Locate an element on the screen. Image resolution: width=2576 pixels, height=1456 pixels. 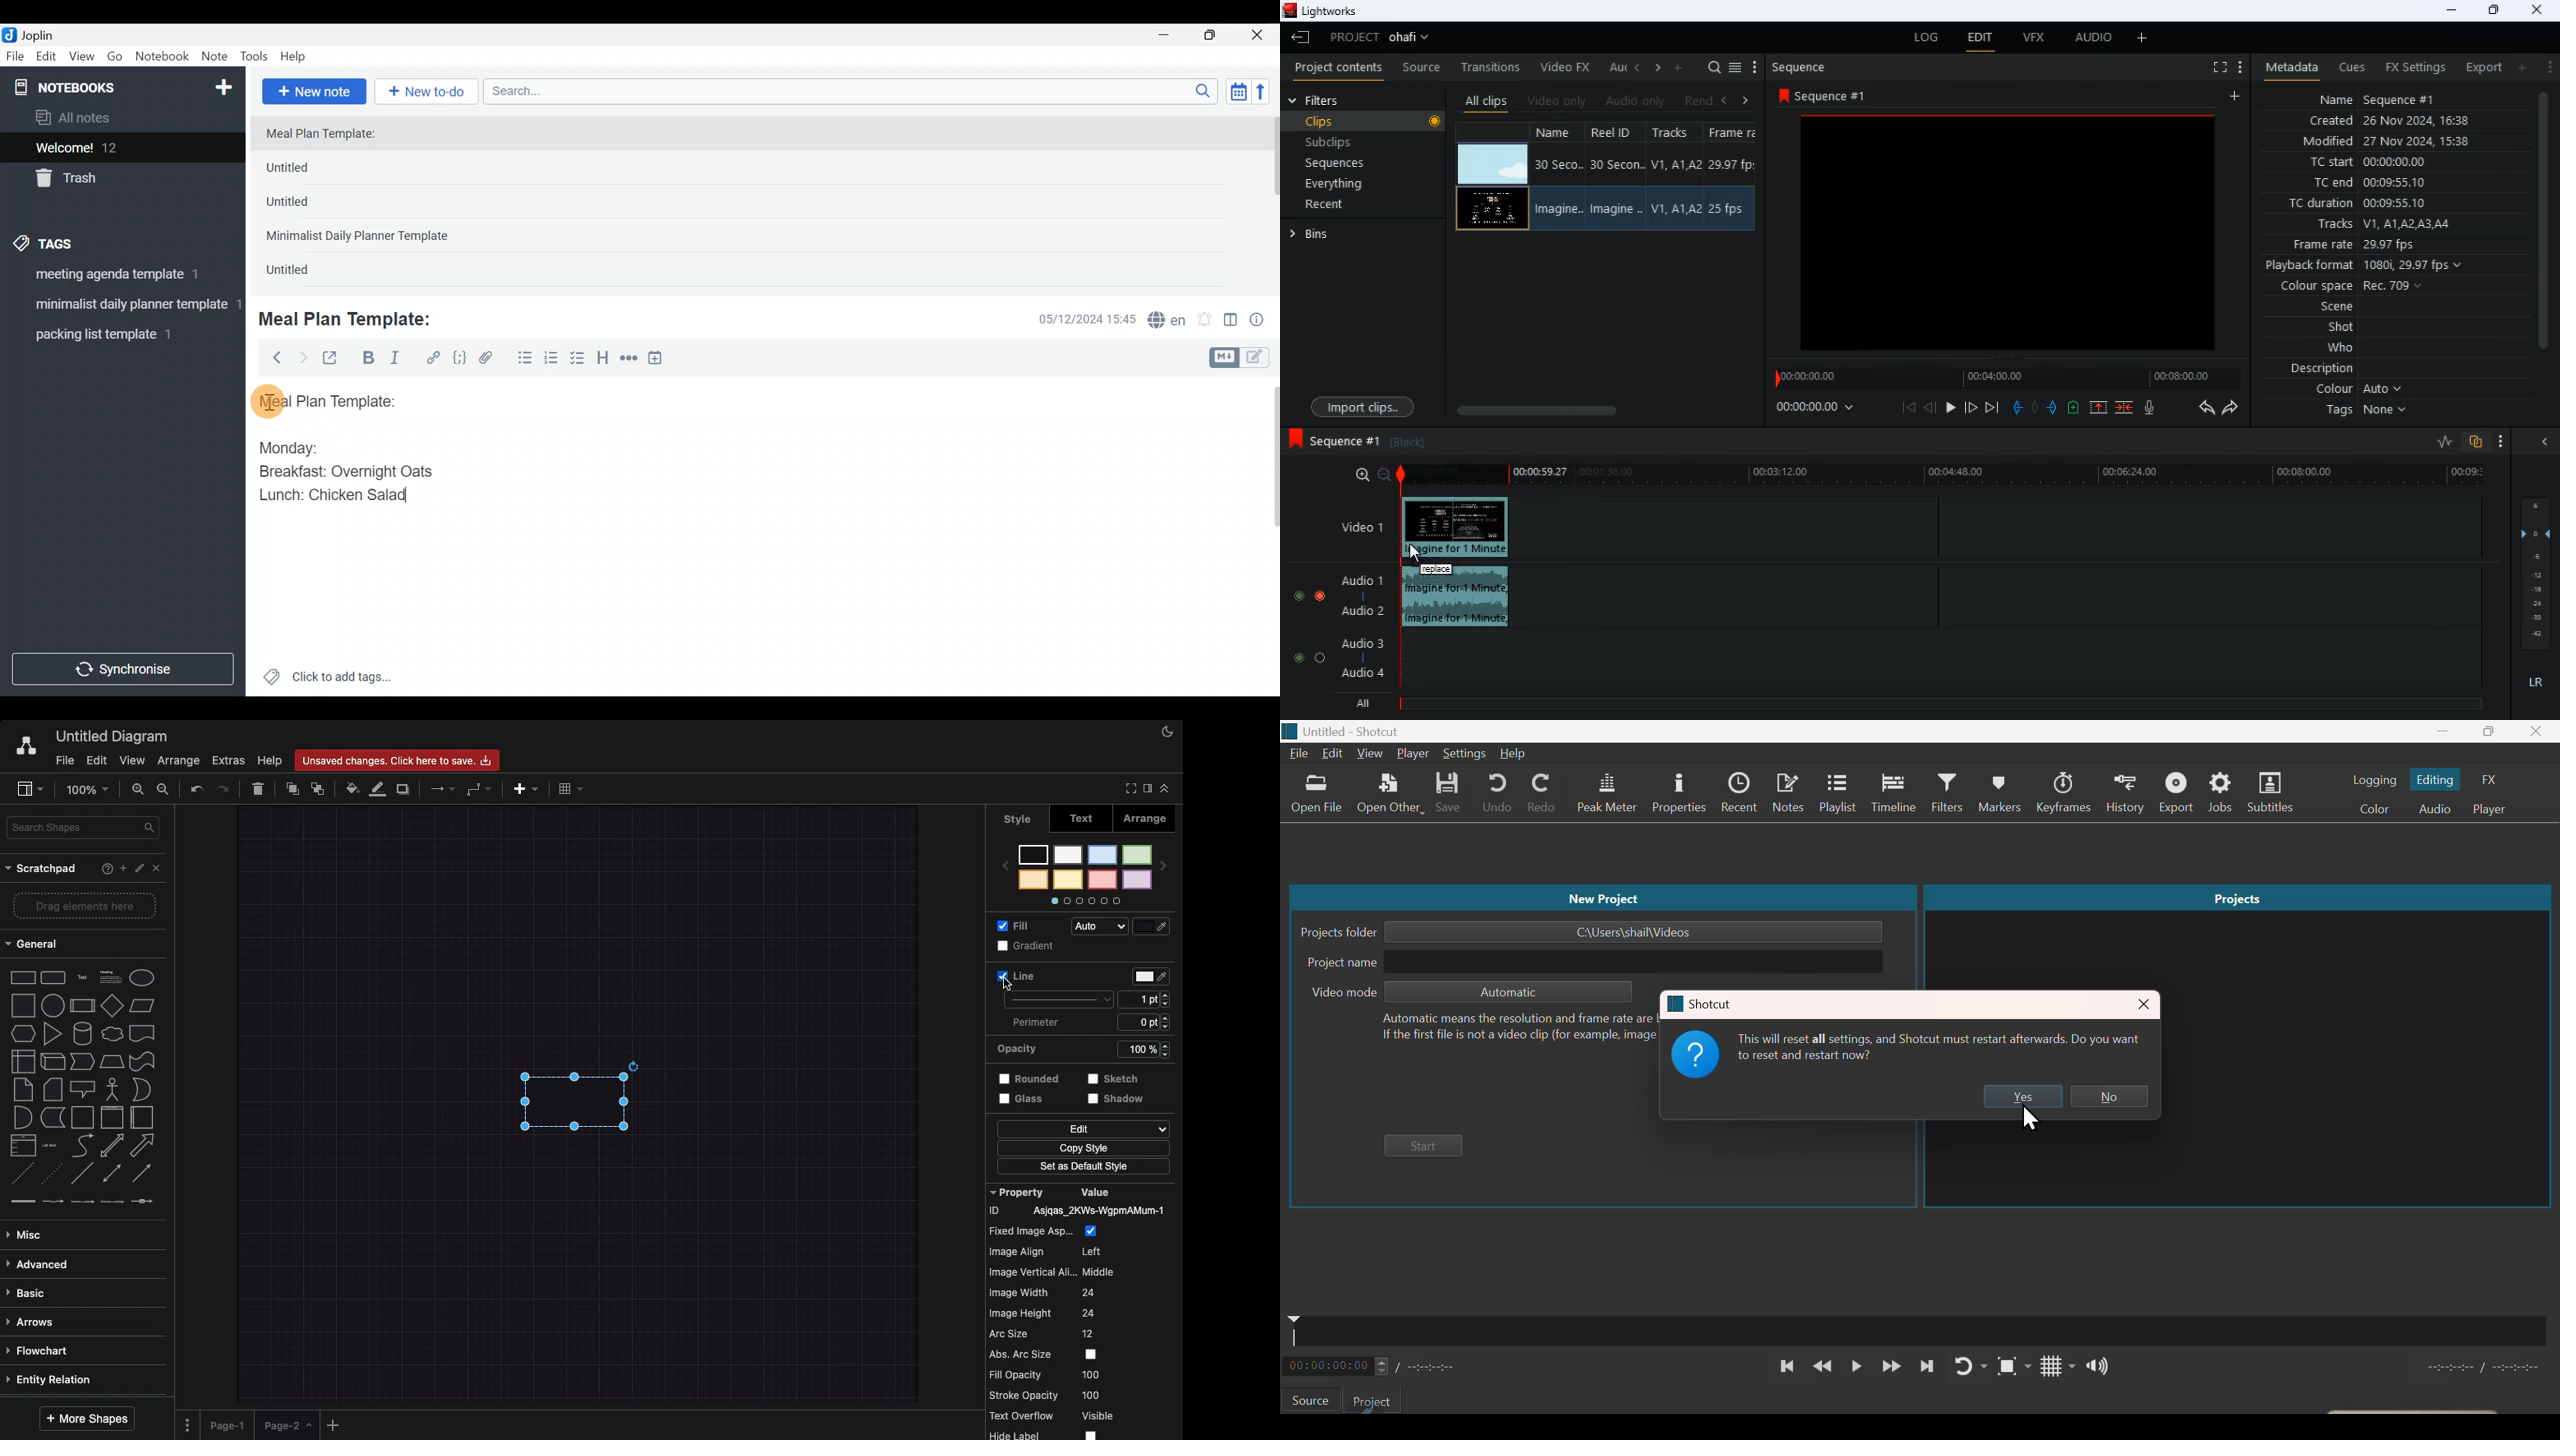
preview  is located at coordinates (2006, 230).